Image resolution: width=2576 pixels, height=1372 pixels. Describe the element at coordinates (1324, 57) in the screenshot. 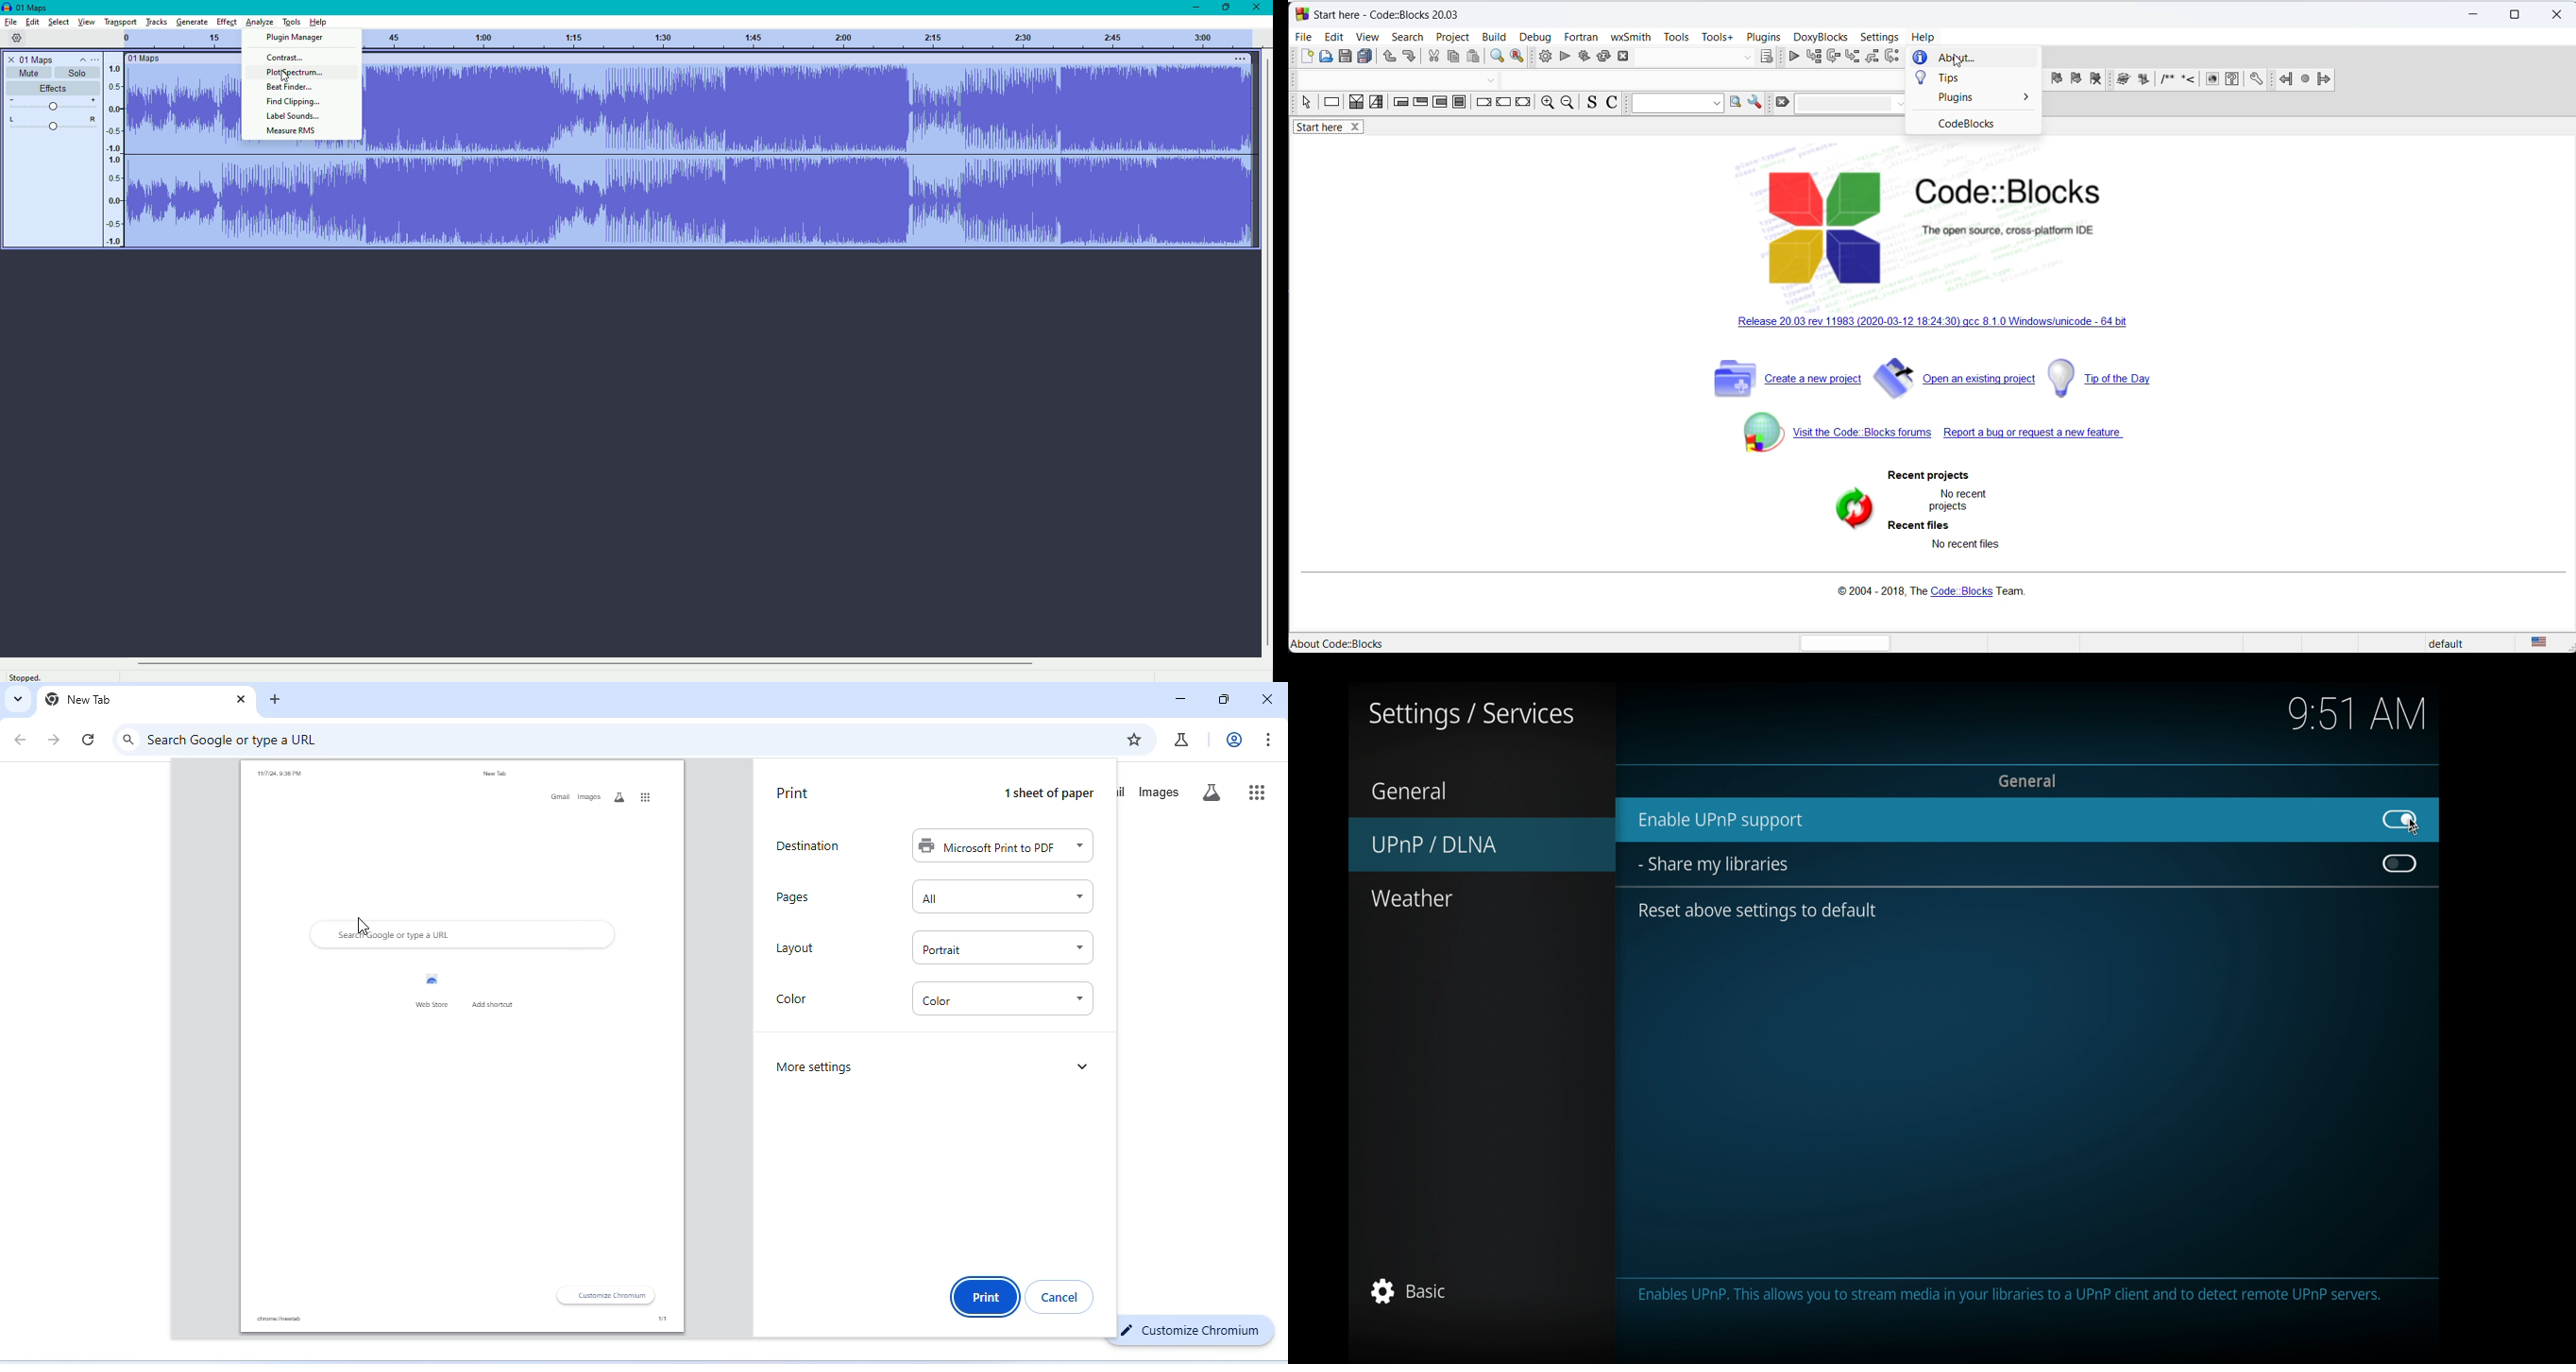

I see `open` at that location.